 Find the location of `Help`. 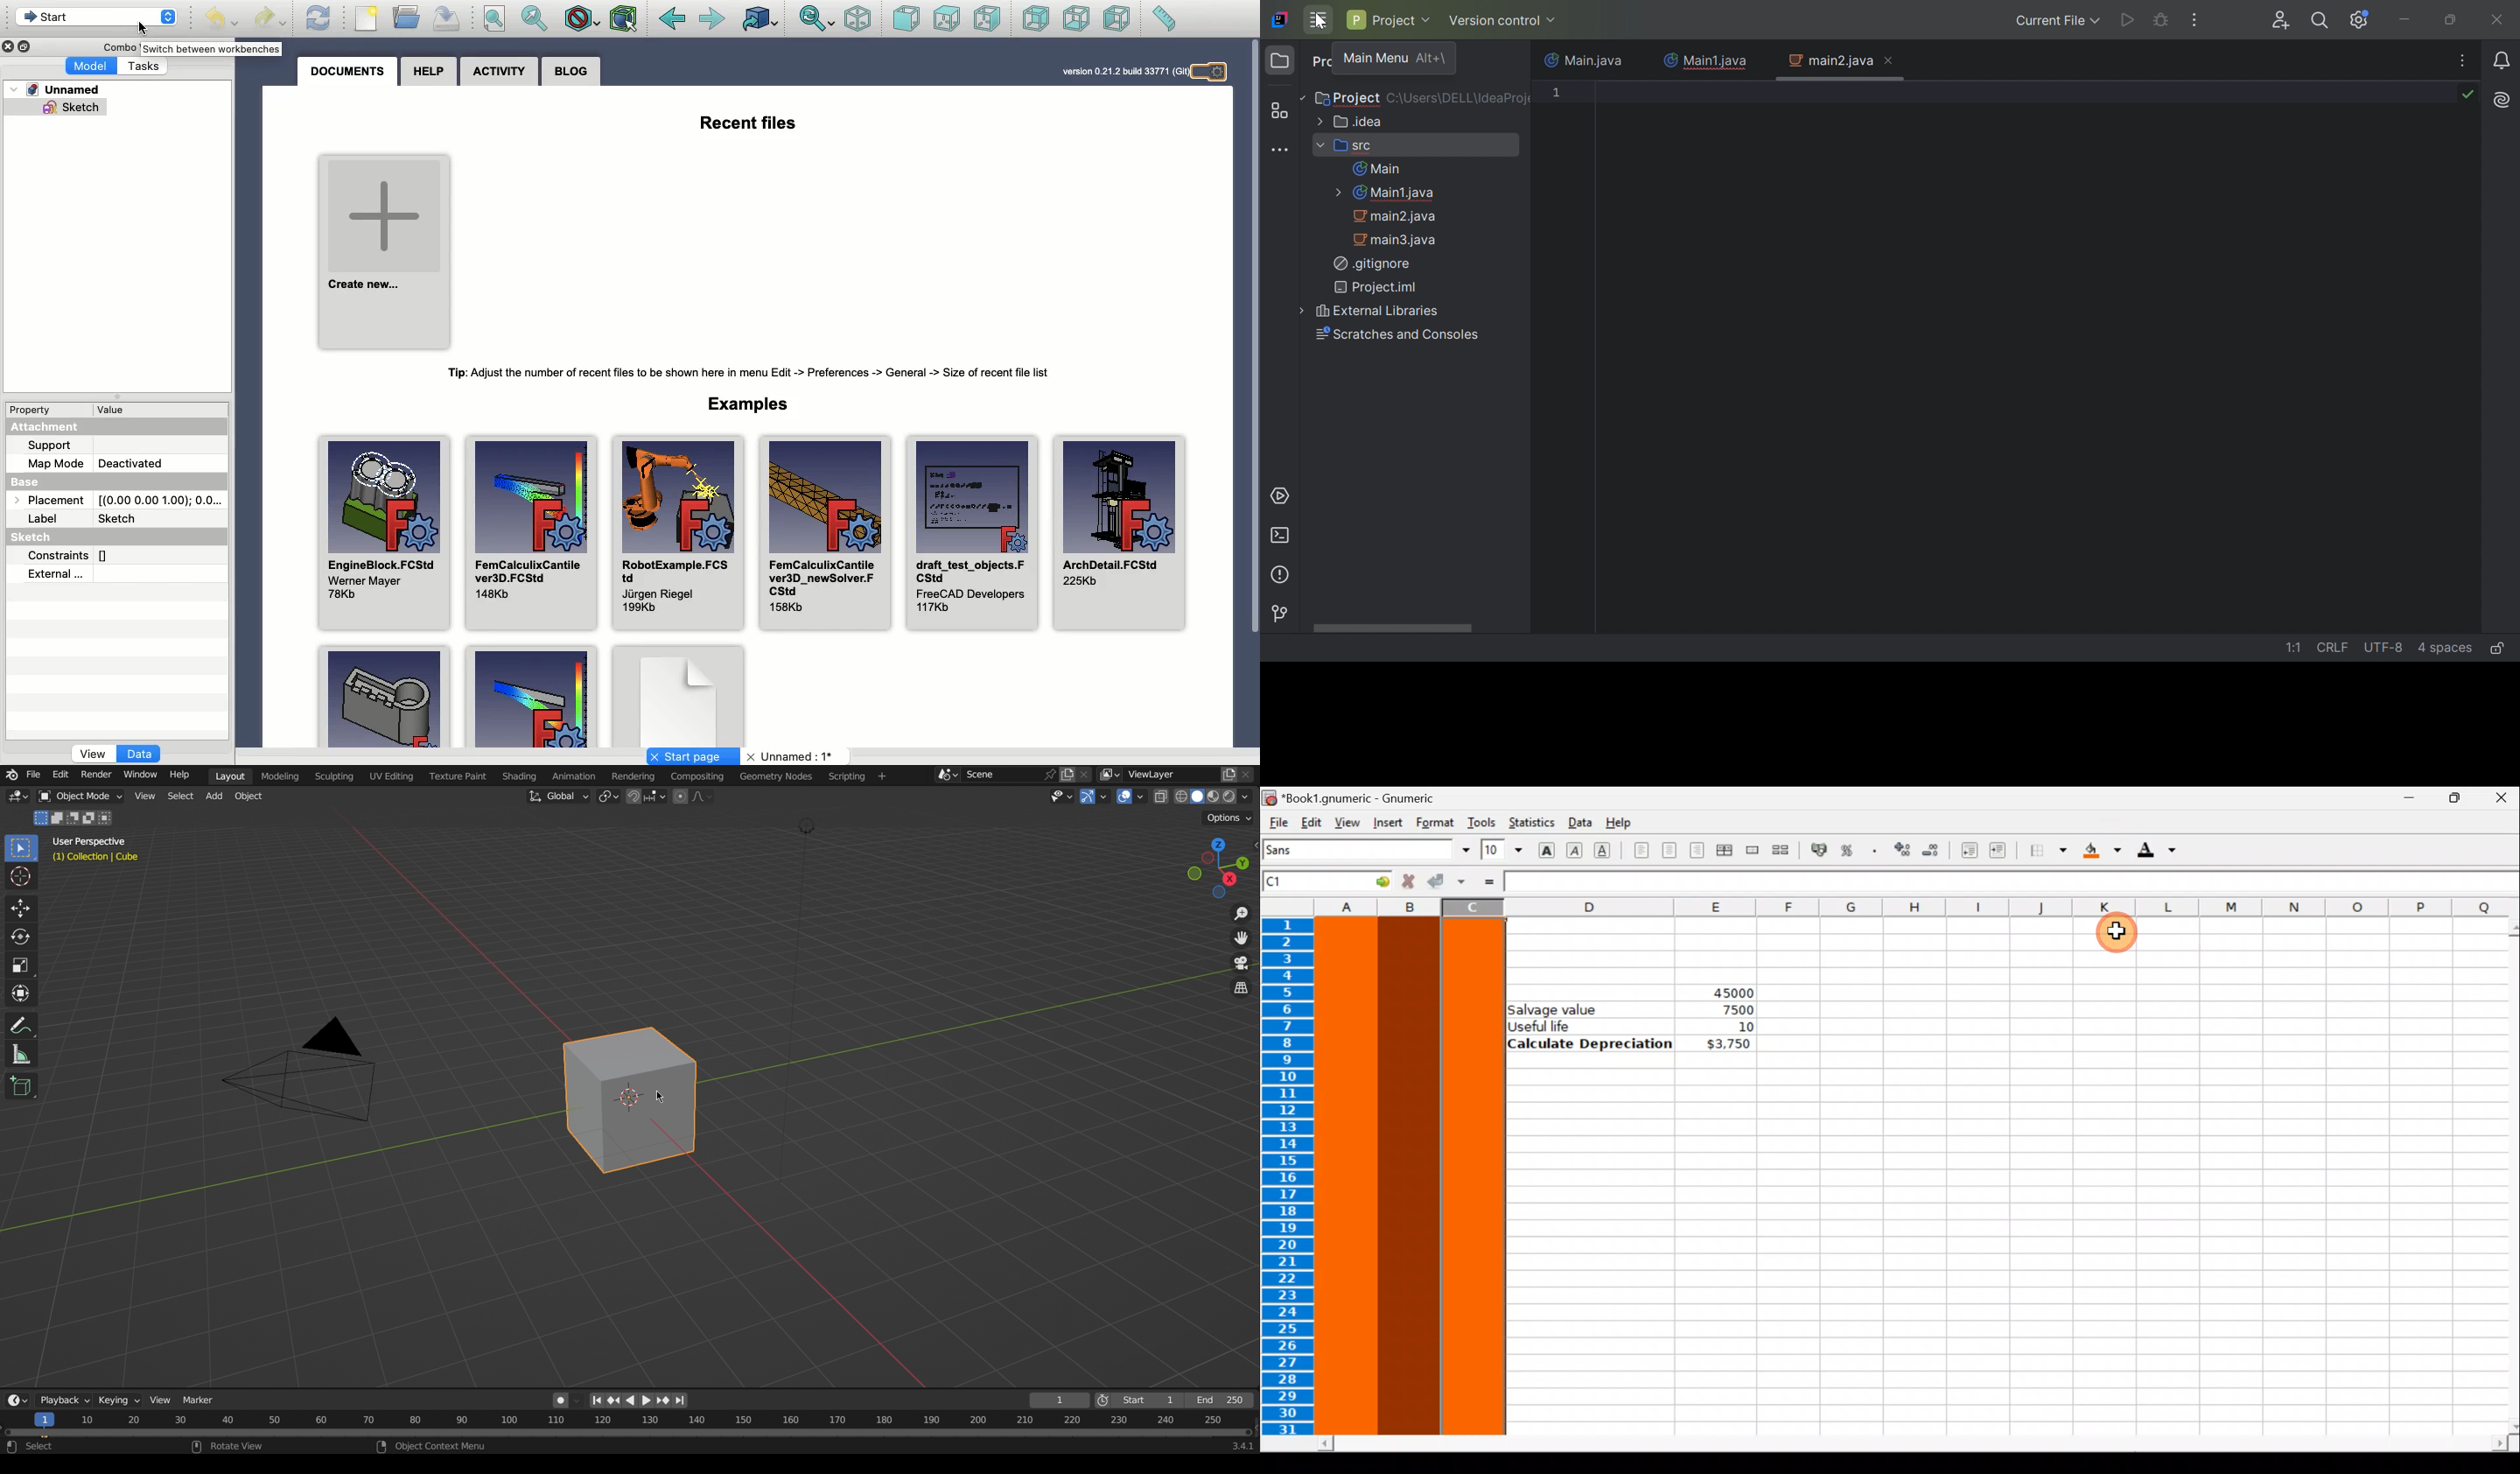

Help is located at coordinates (430, 73).